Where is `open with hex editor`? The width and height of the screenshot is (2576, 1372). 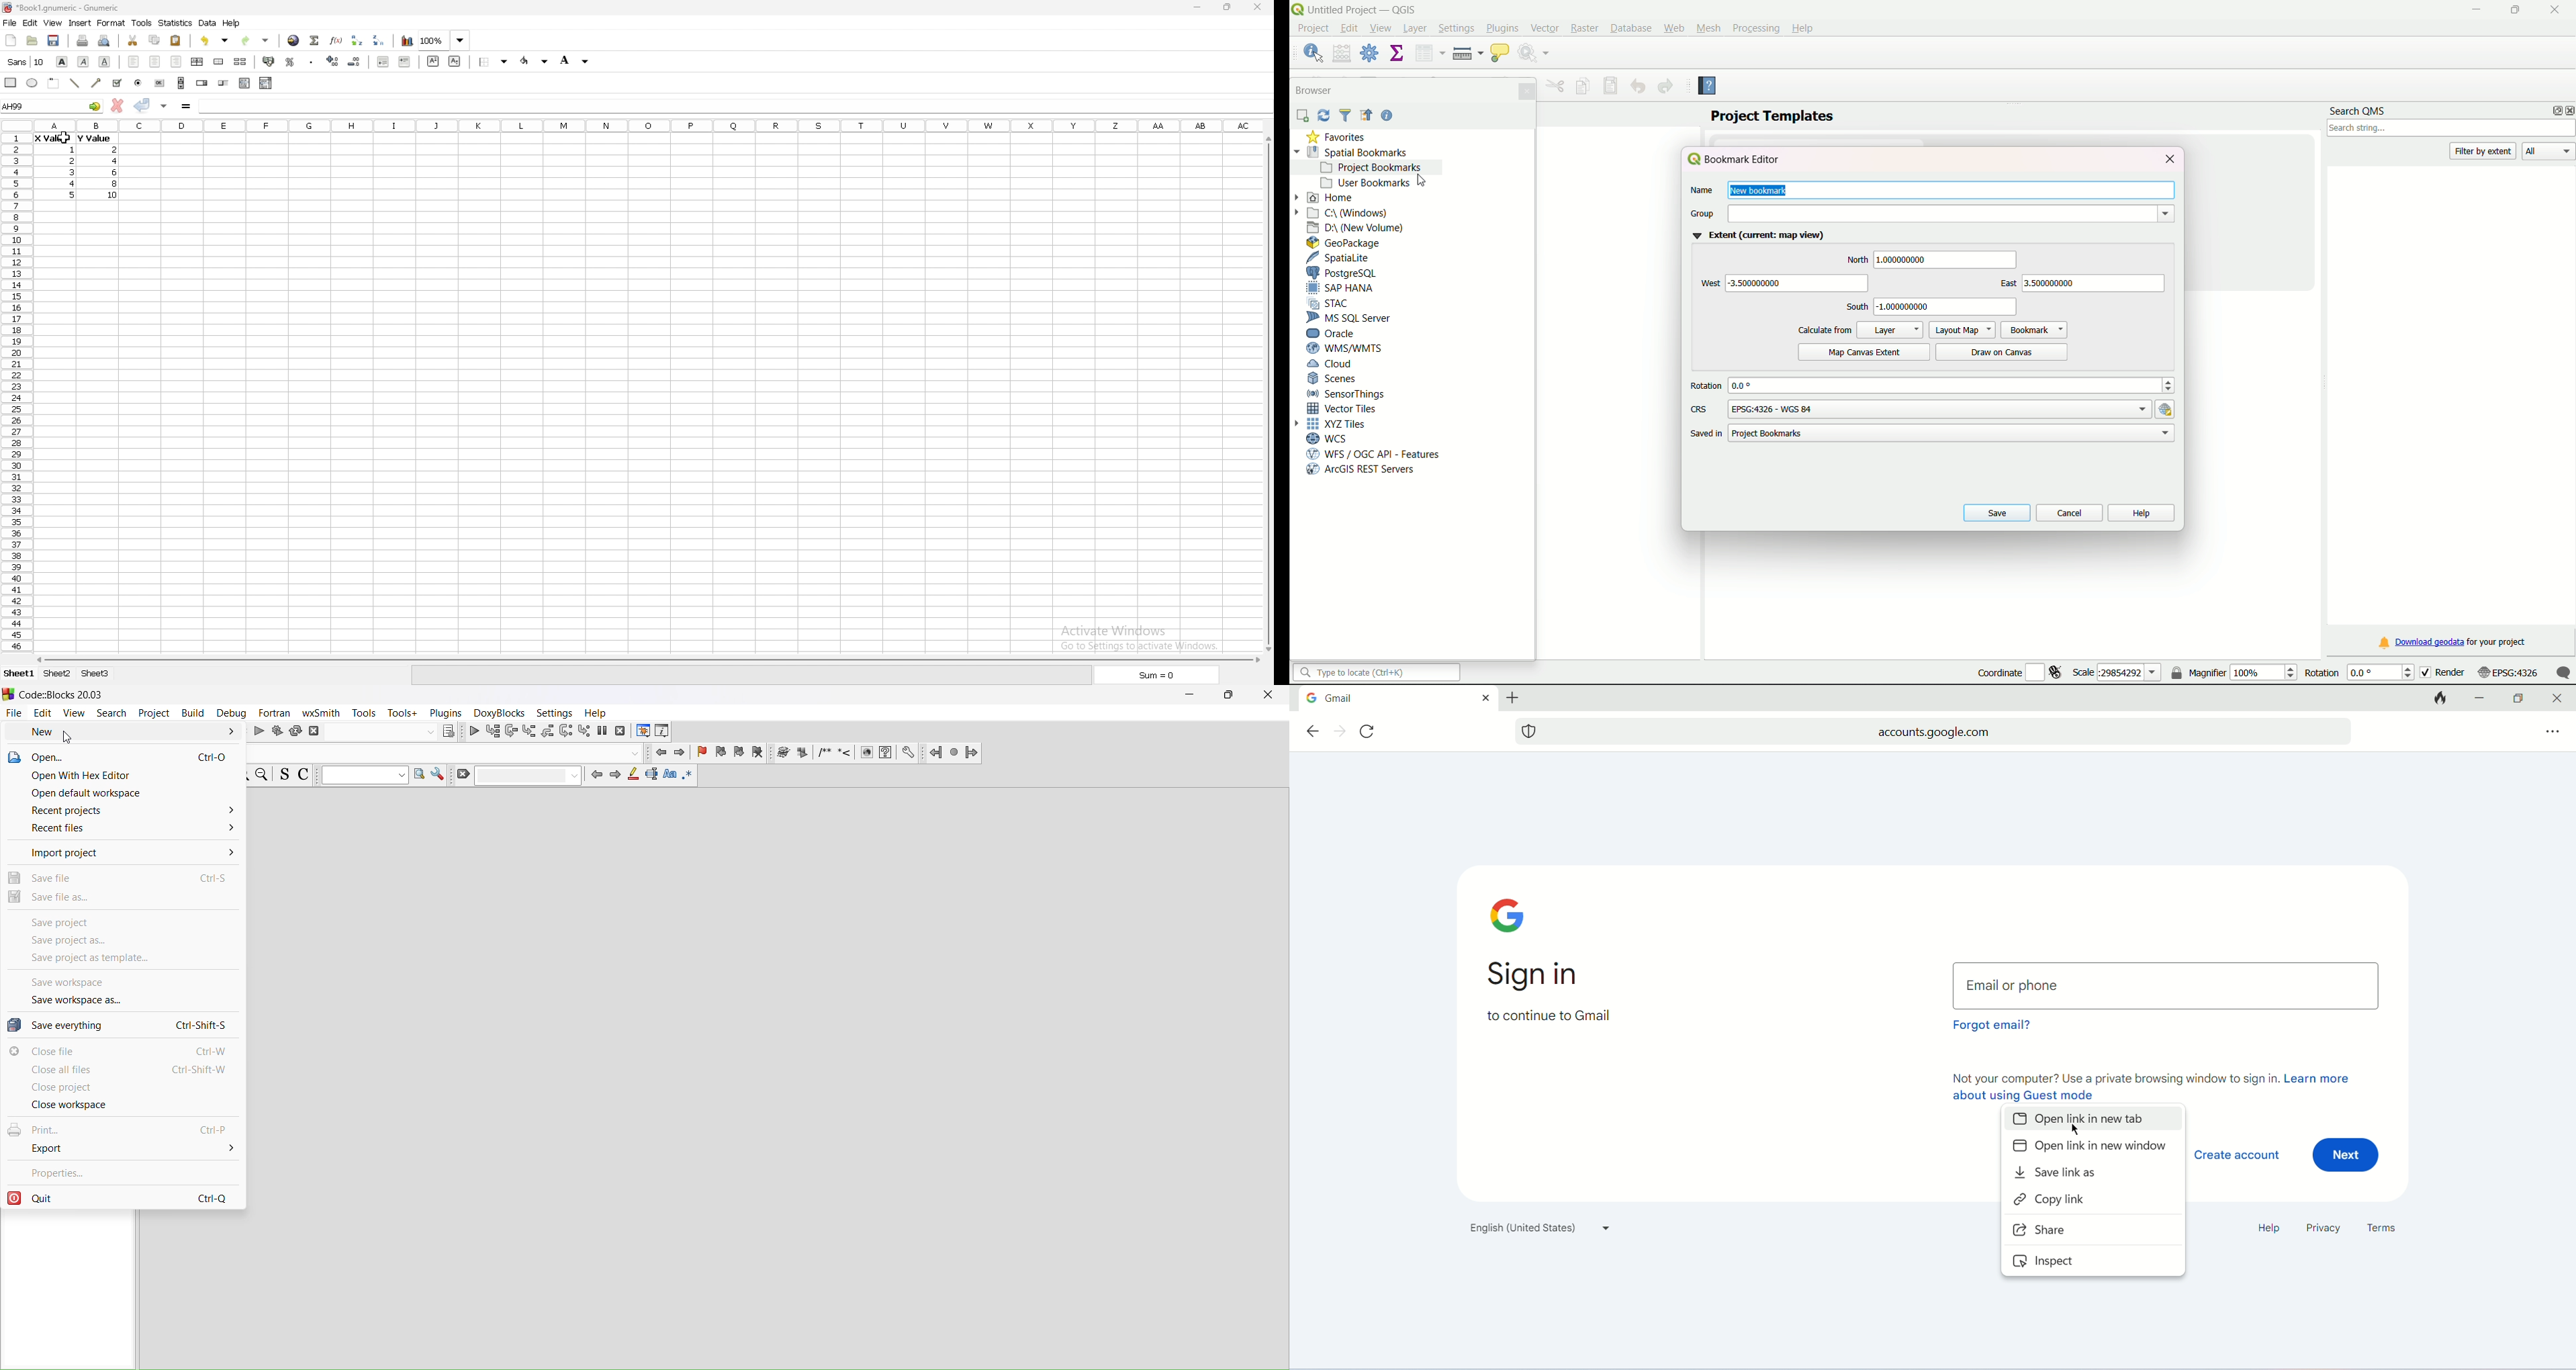
open with hex editor is located at coordinates (122, 776).